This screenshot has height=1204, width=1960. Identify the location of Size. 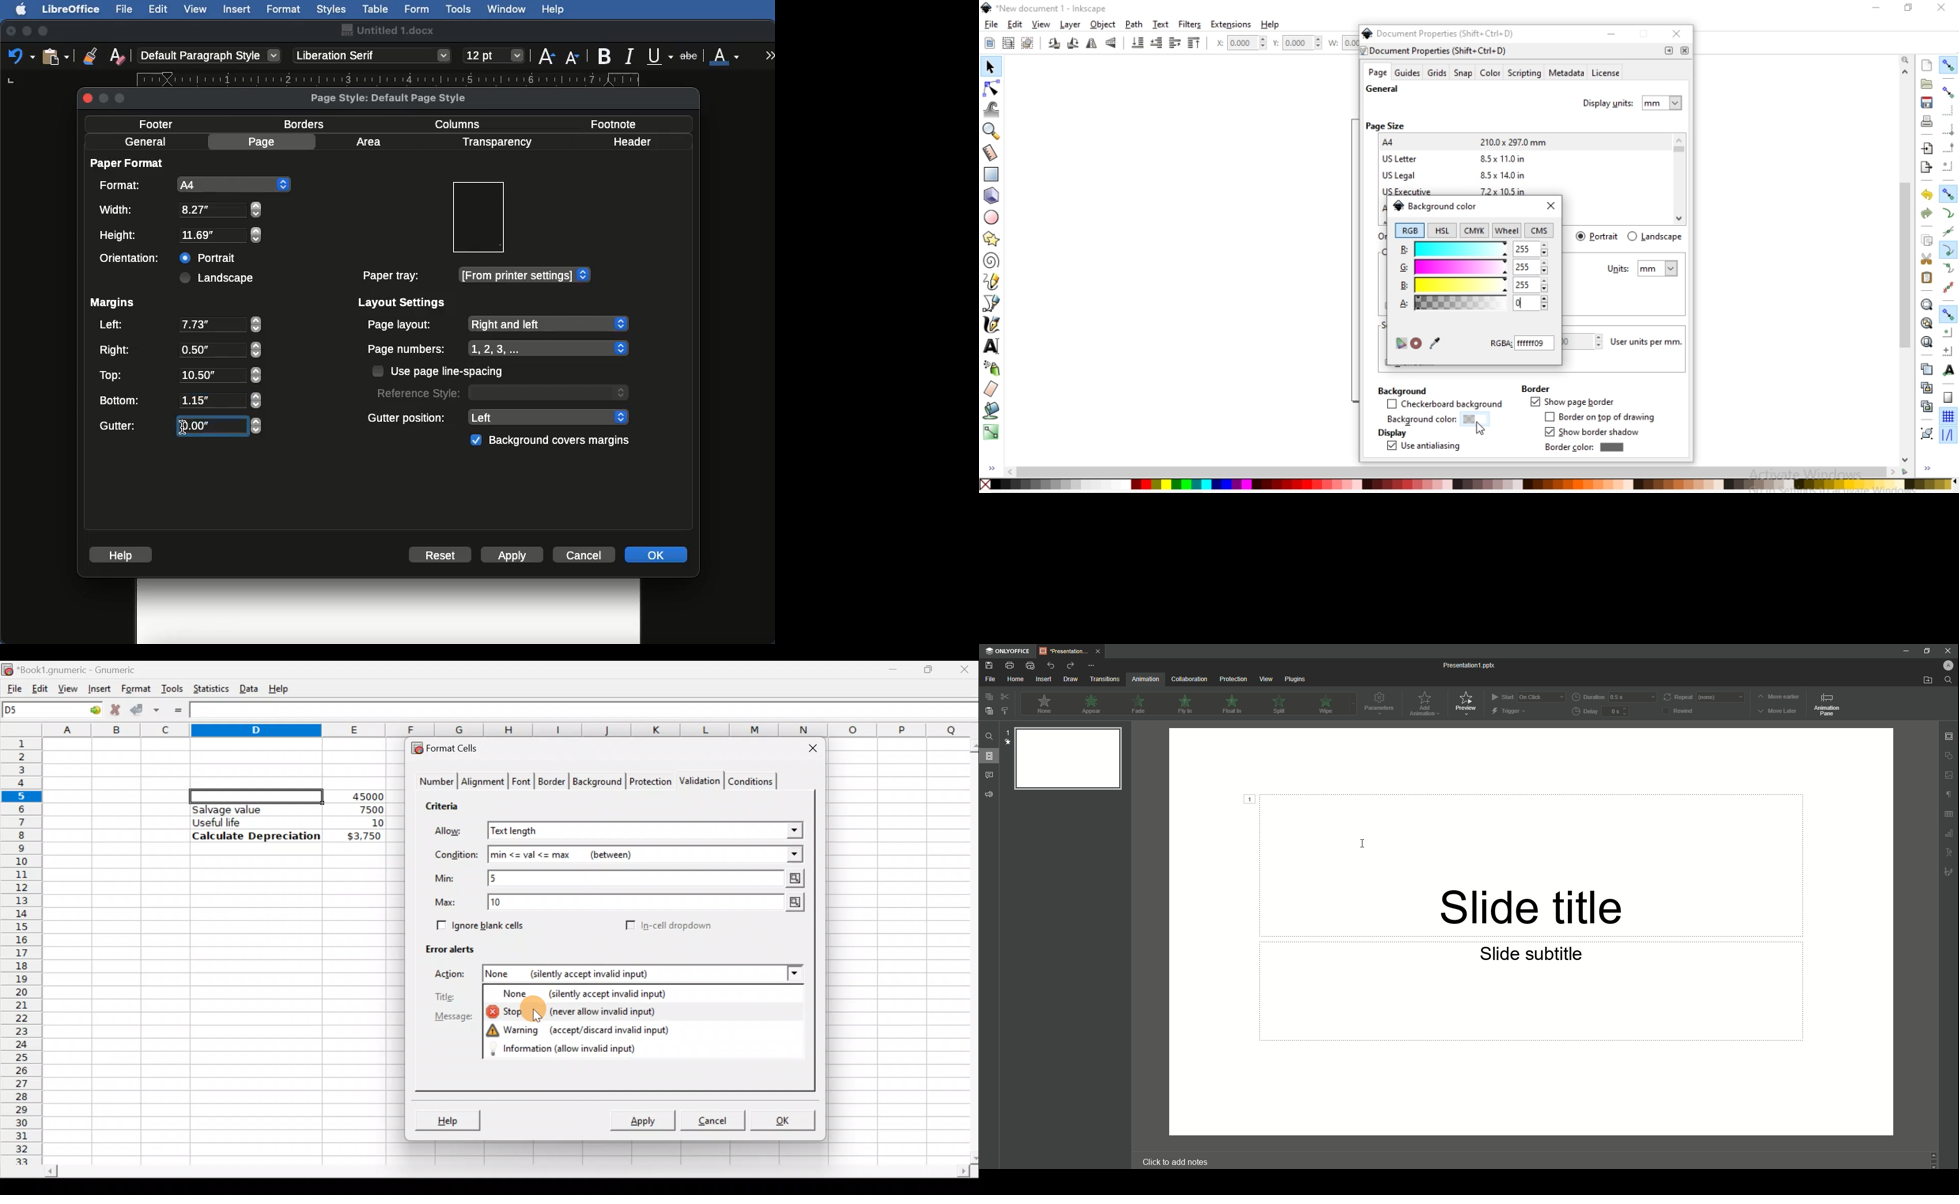
(495, 56).